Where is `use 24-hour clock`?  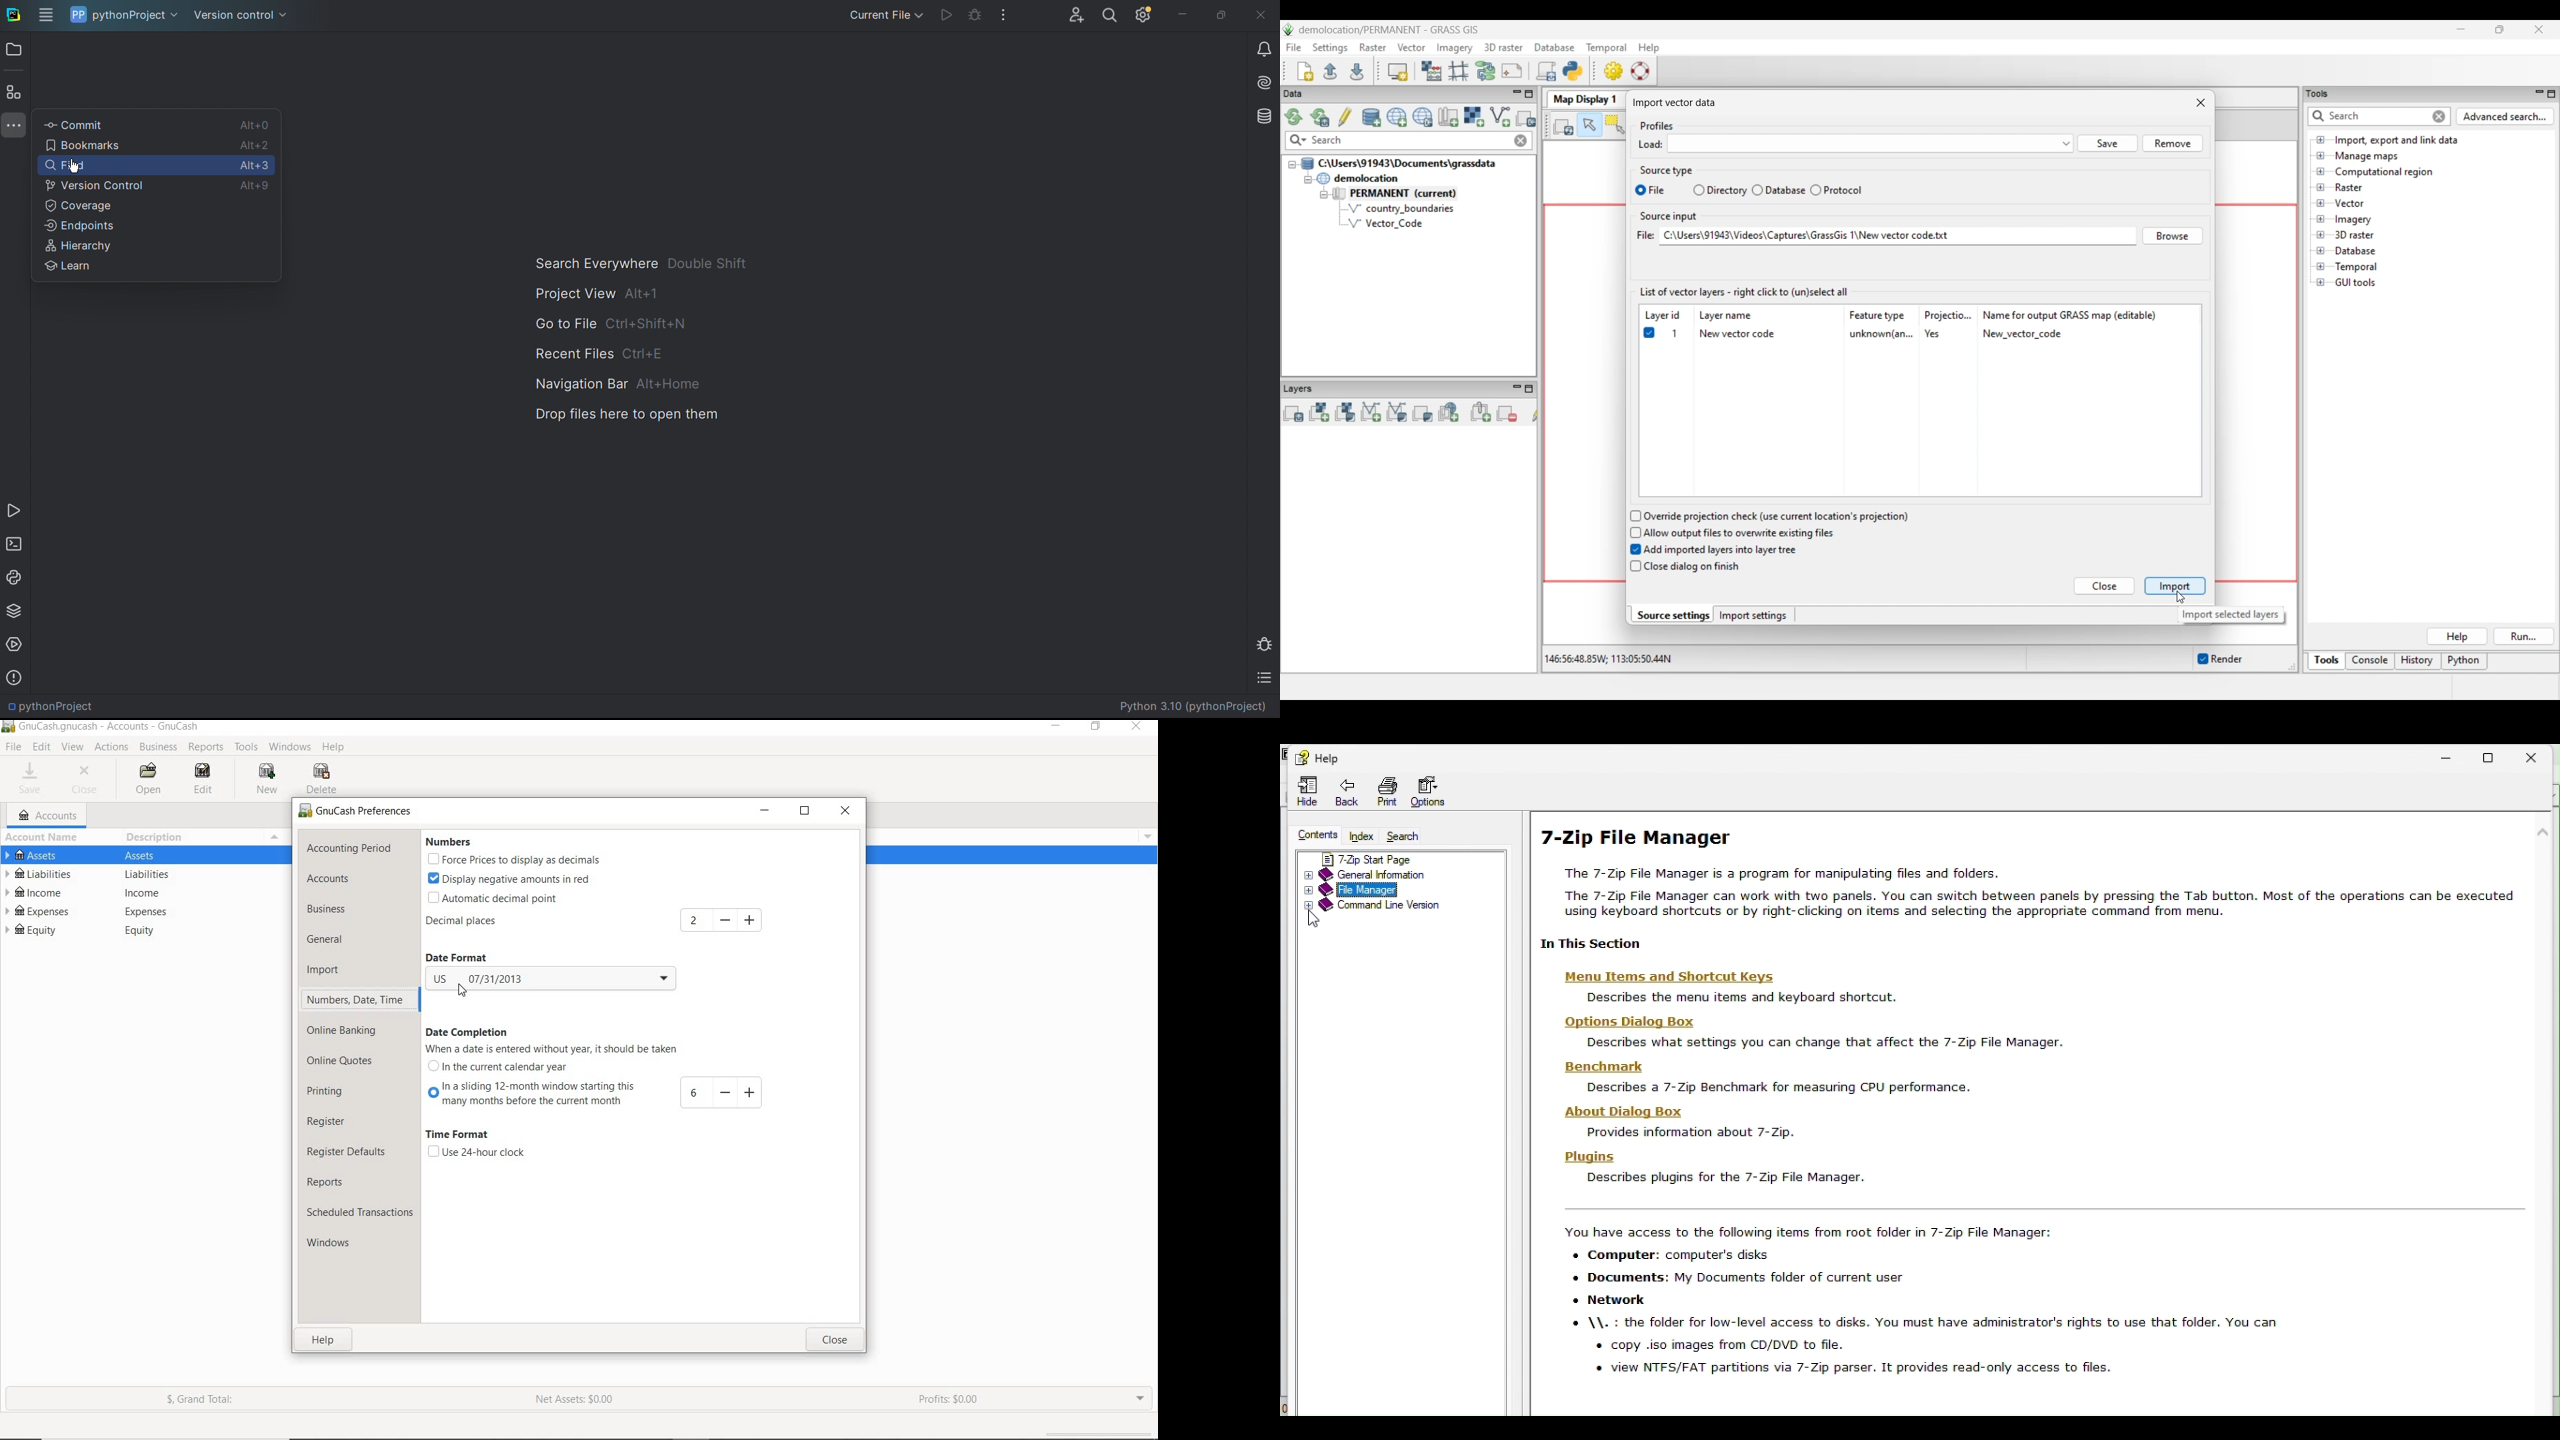
use 24-hour clock is located at coordinates (476, 1152).